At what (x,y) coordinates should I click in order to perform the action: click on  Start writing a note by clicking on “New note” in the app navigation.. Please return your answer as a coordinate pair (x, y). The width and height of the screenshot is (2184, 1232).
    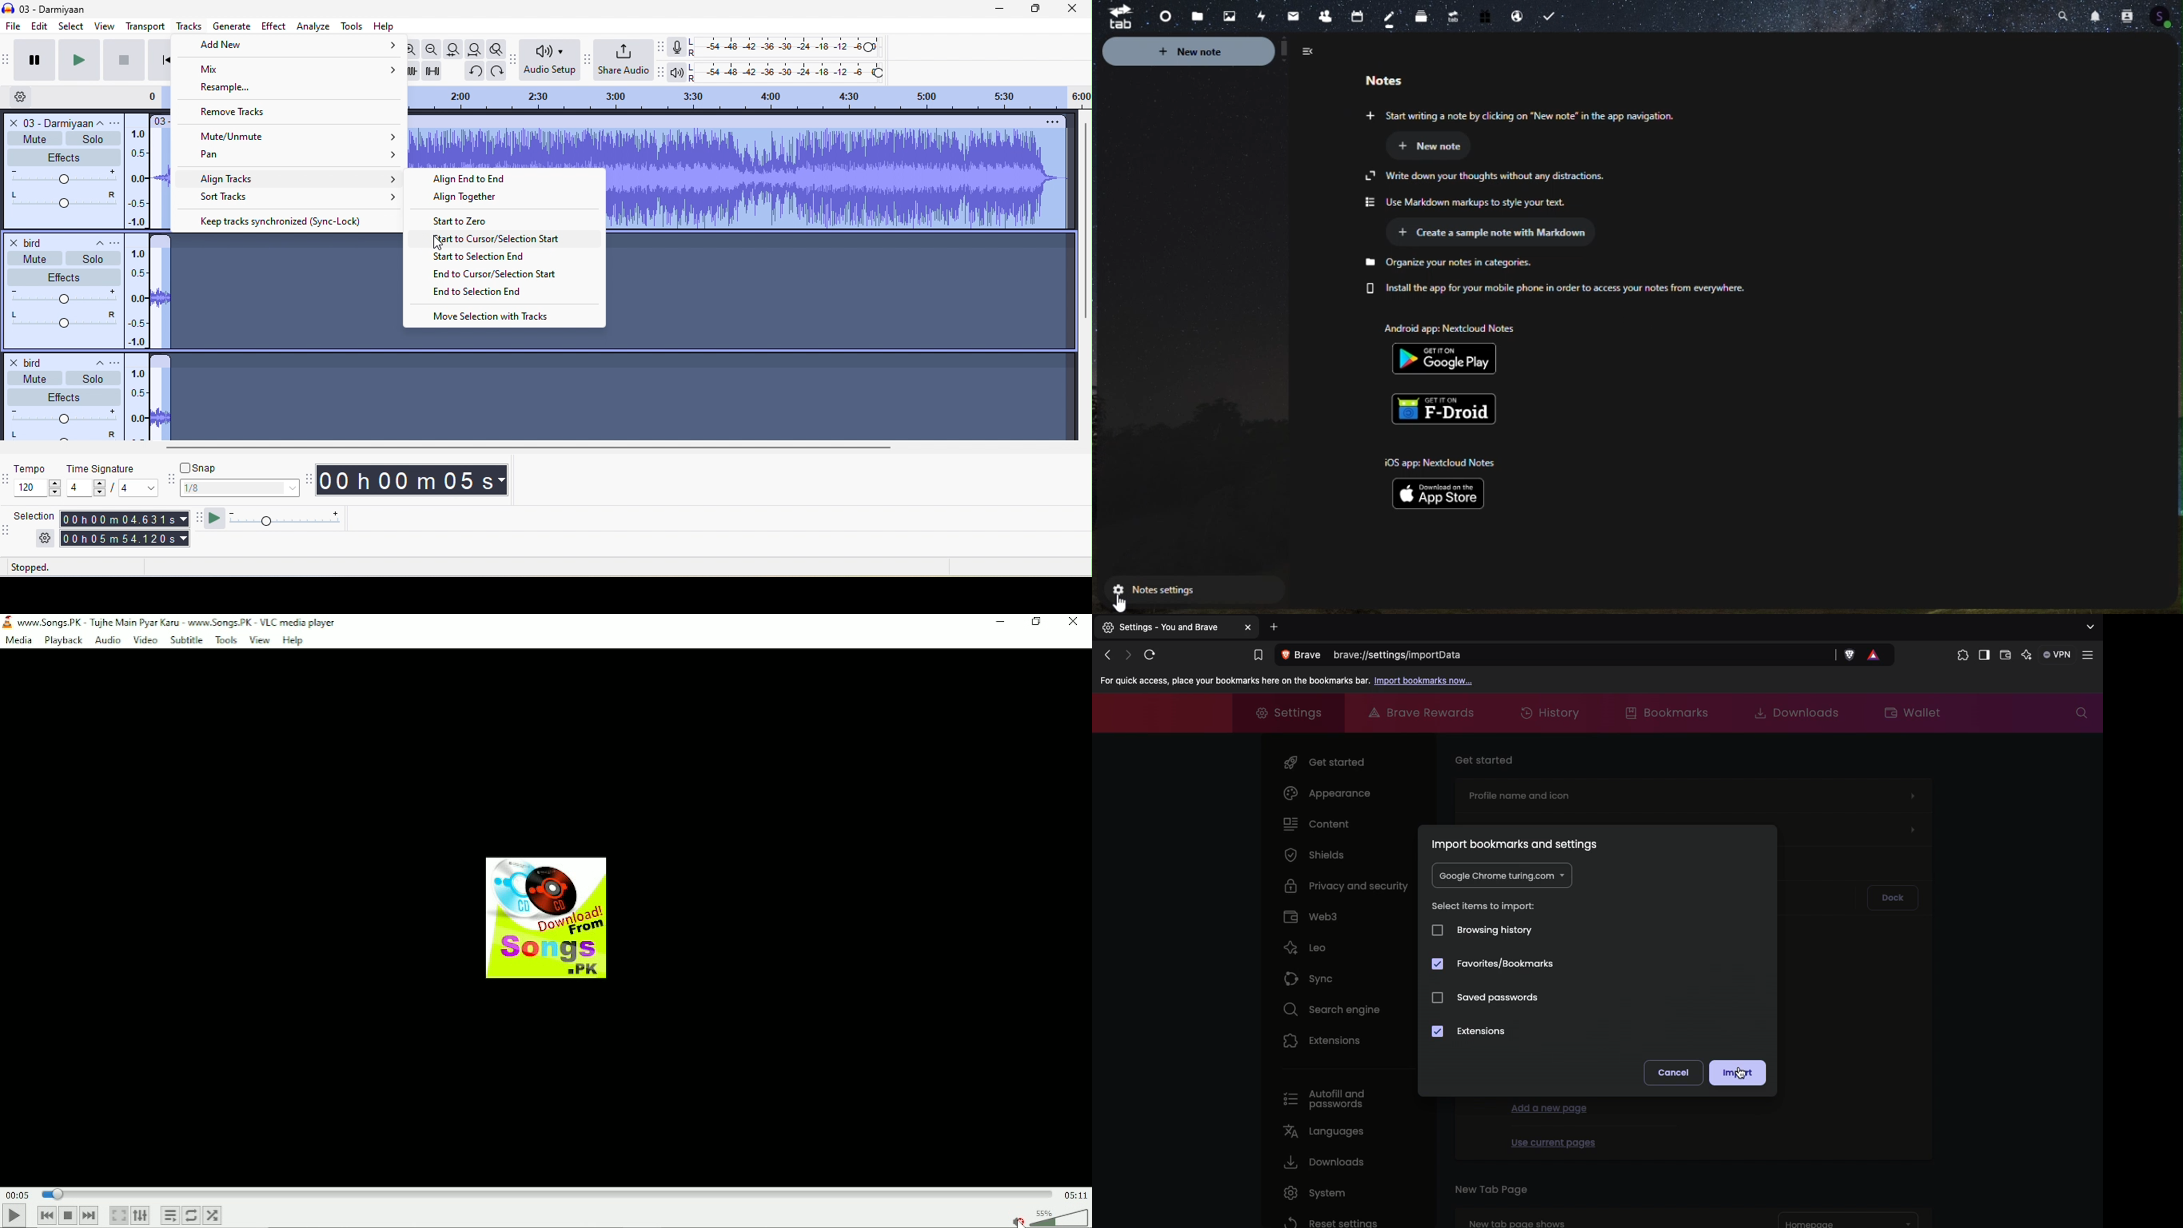
    Looking at the image, I should click on (1520, 115).